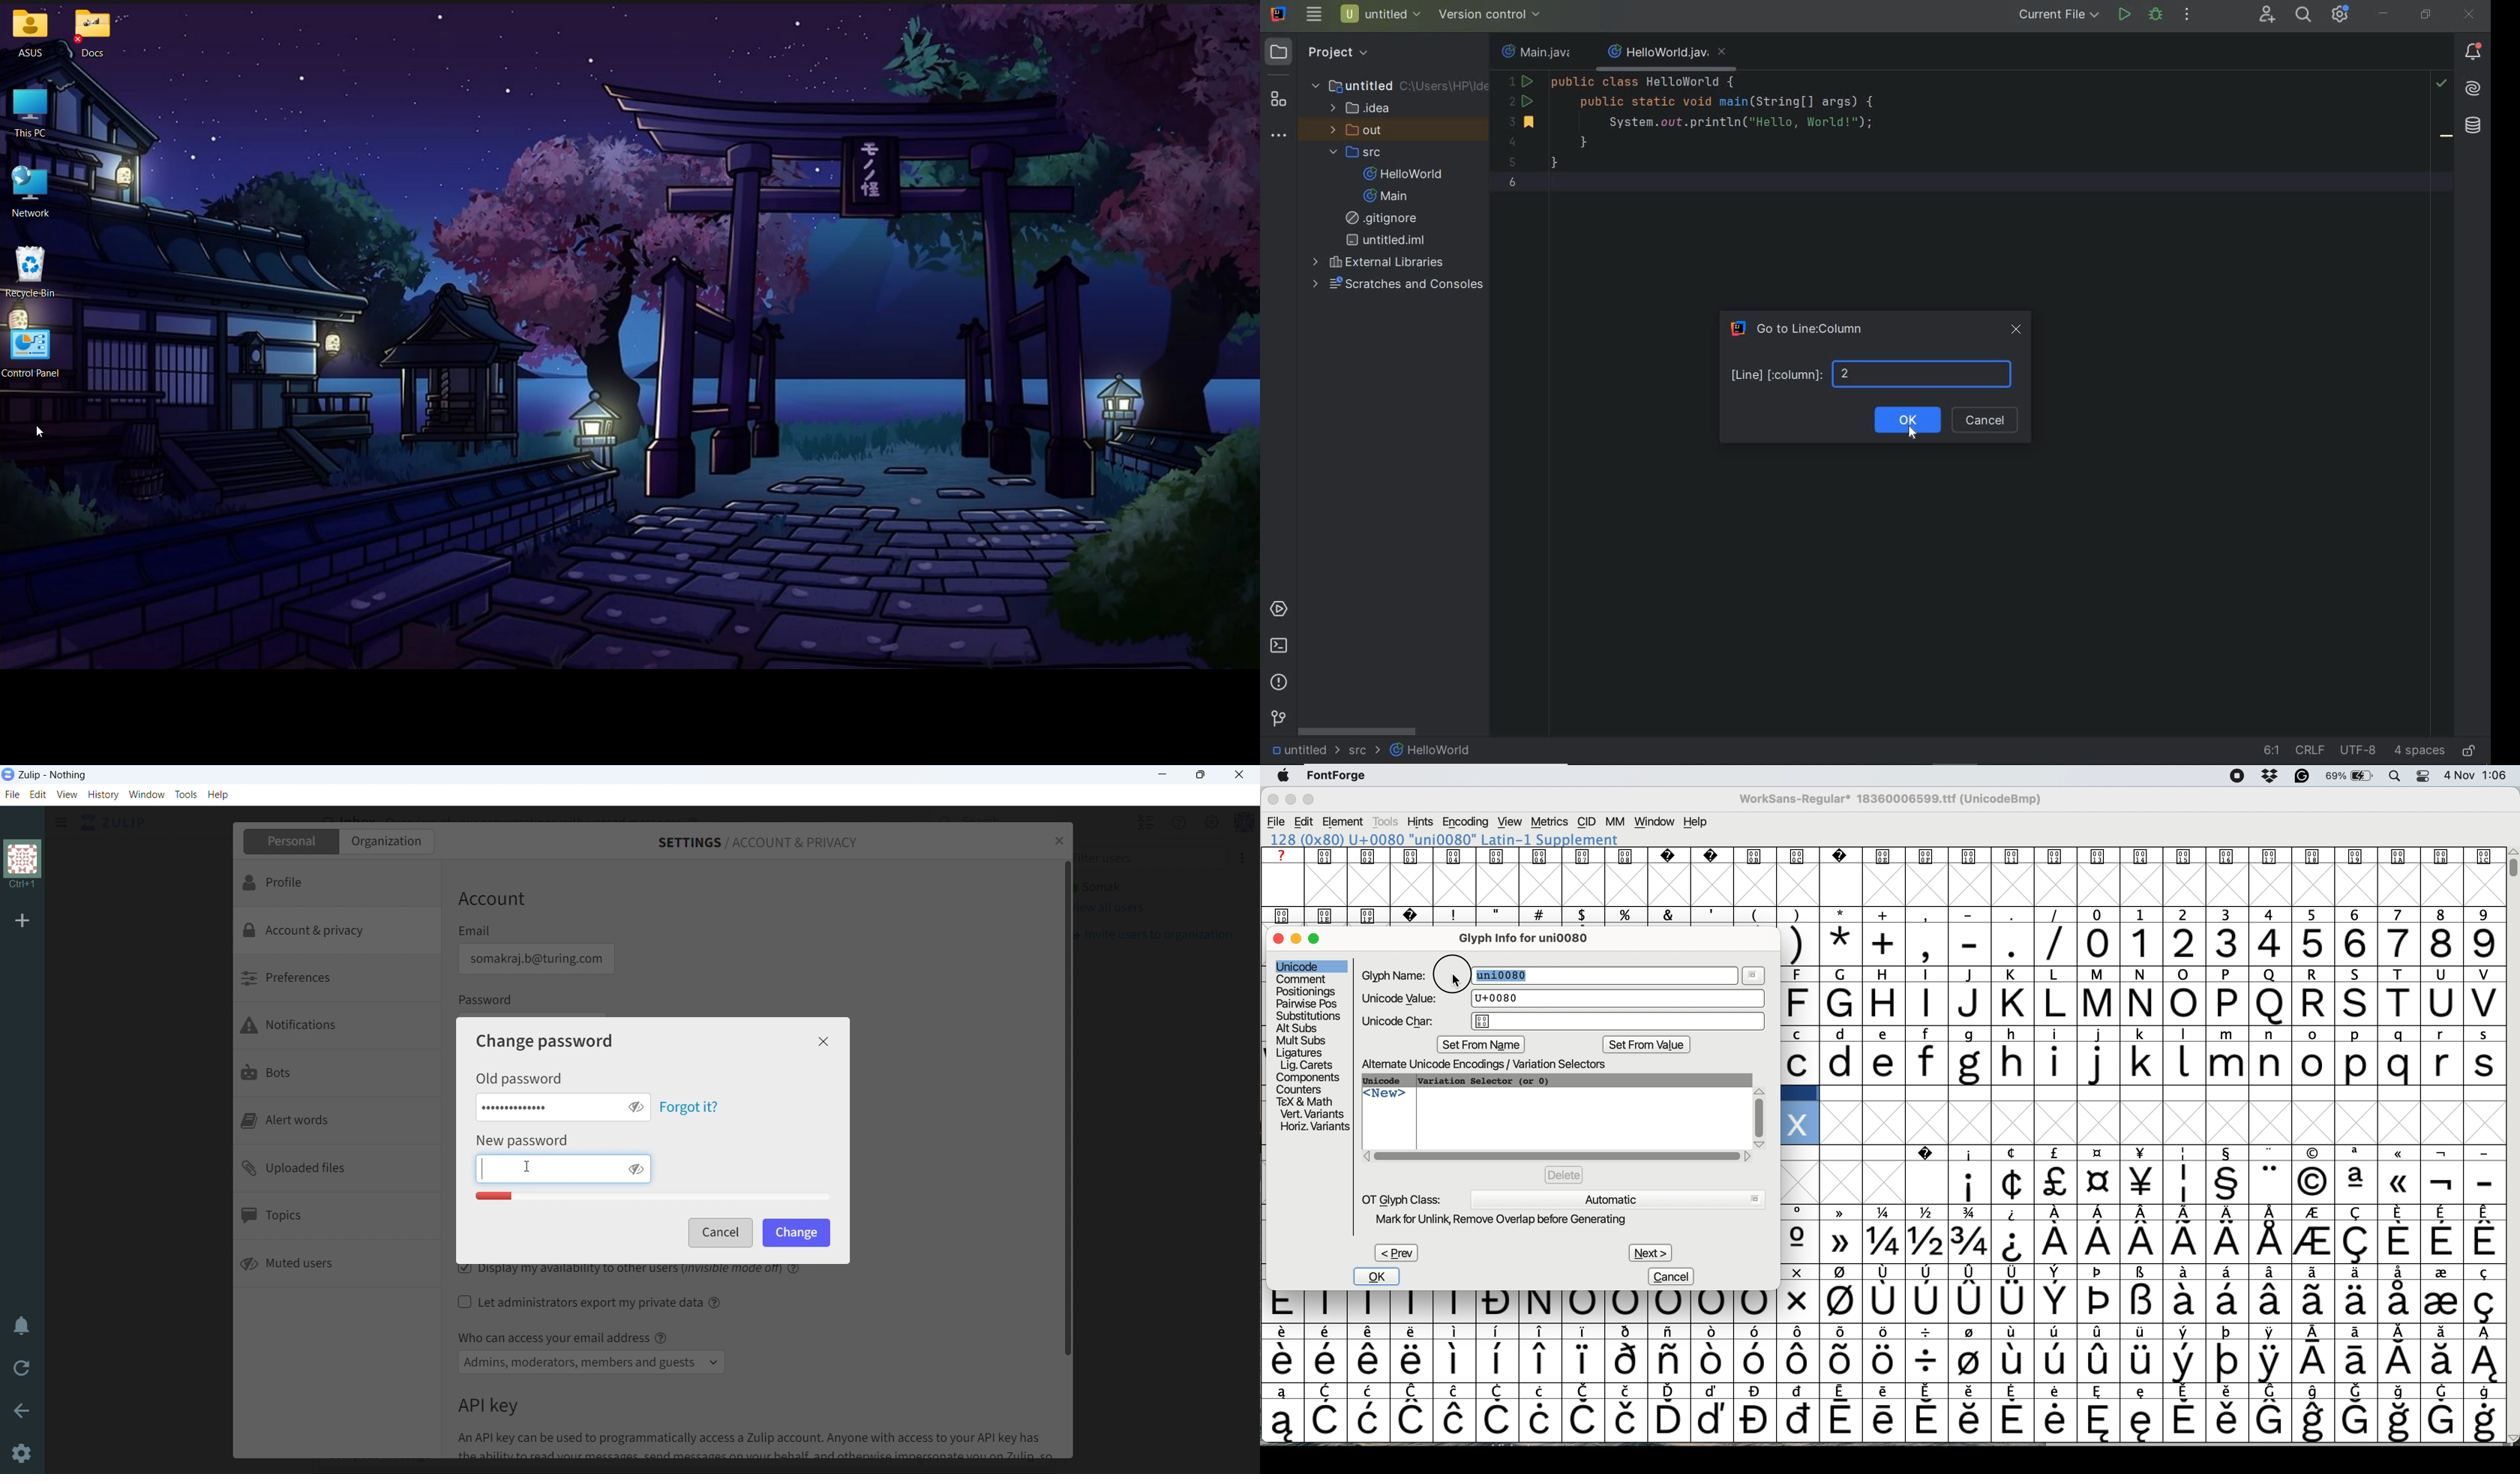 This screenshot has height=1484, width=2520. I want to click on personal, so click(289, 841).